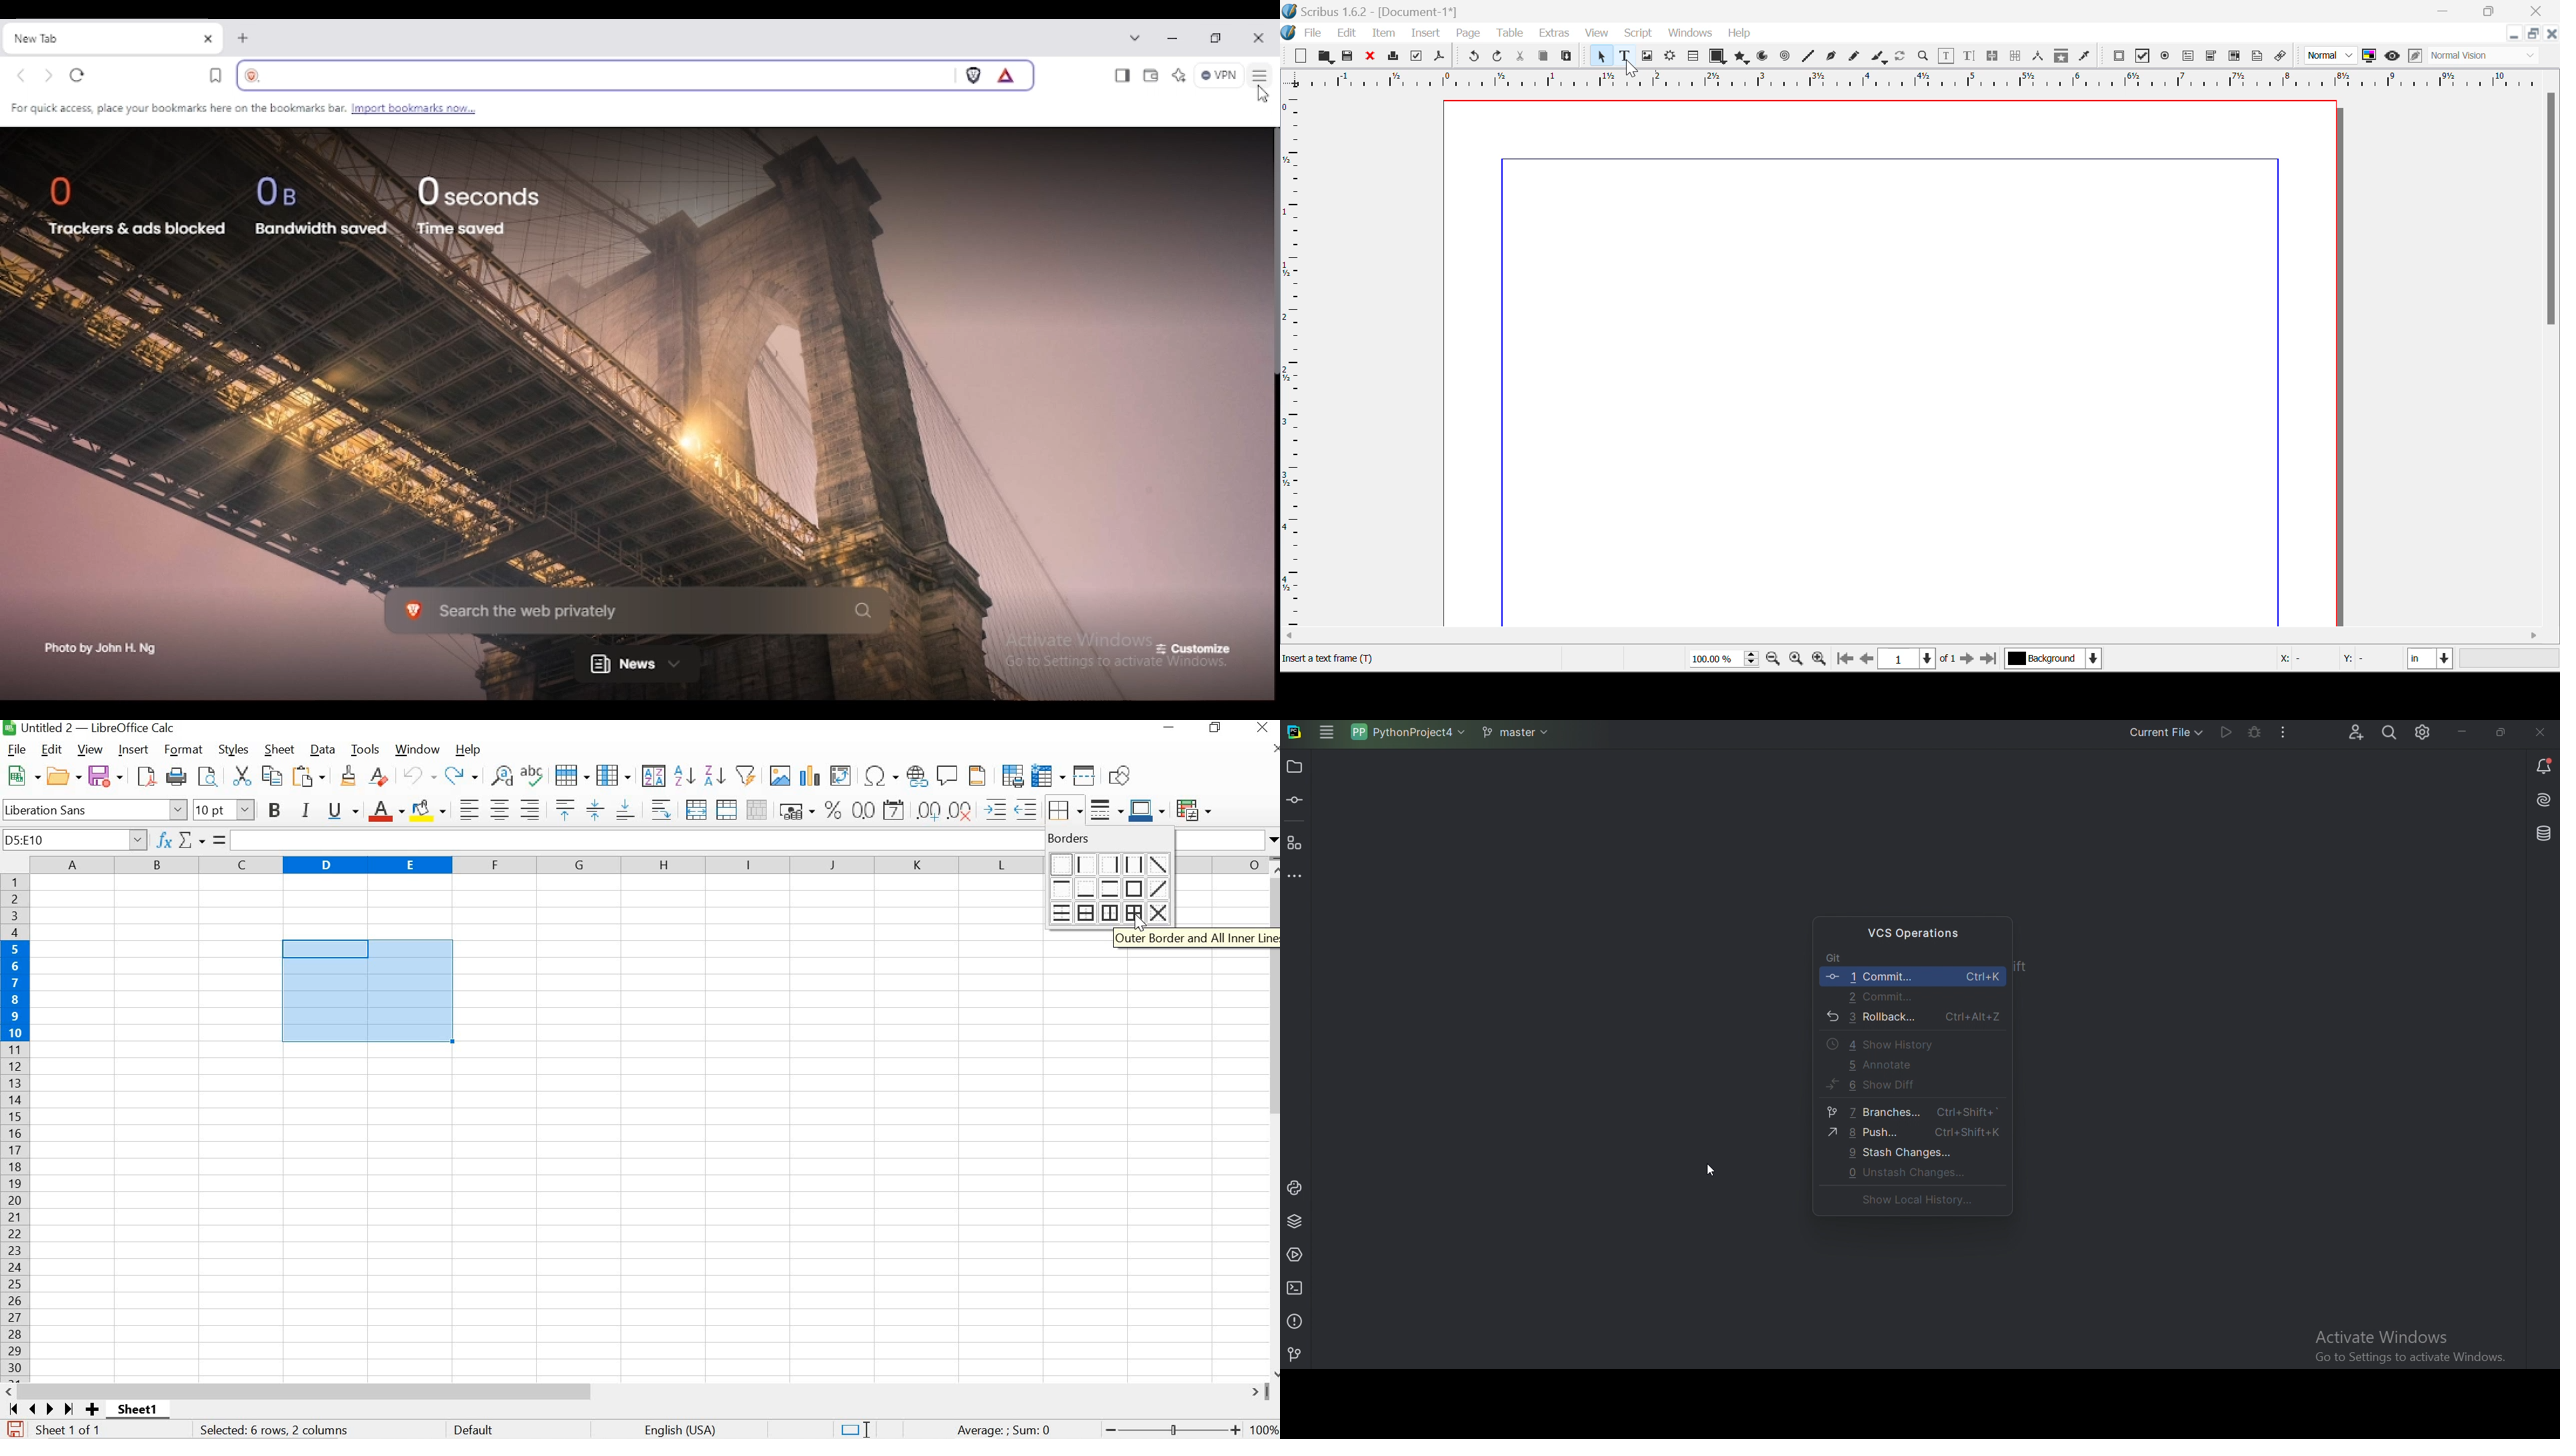 The height and width of the screenshot is (1456, 2576). Describe the element at coordinates (978, 776) in the screenshot. I see `headers and footers` at that location.